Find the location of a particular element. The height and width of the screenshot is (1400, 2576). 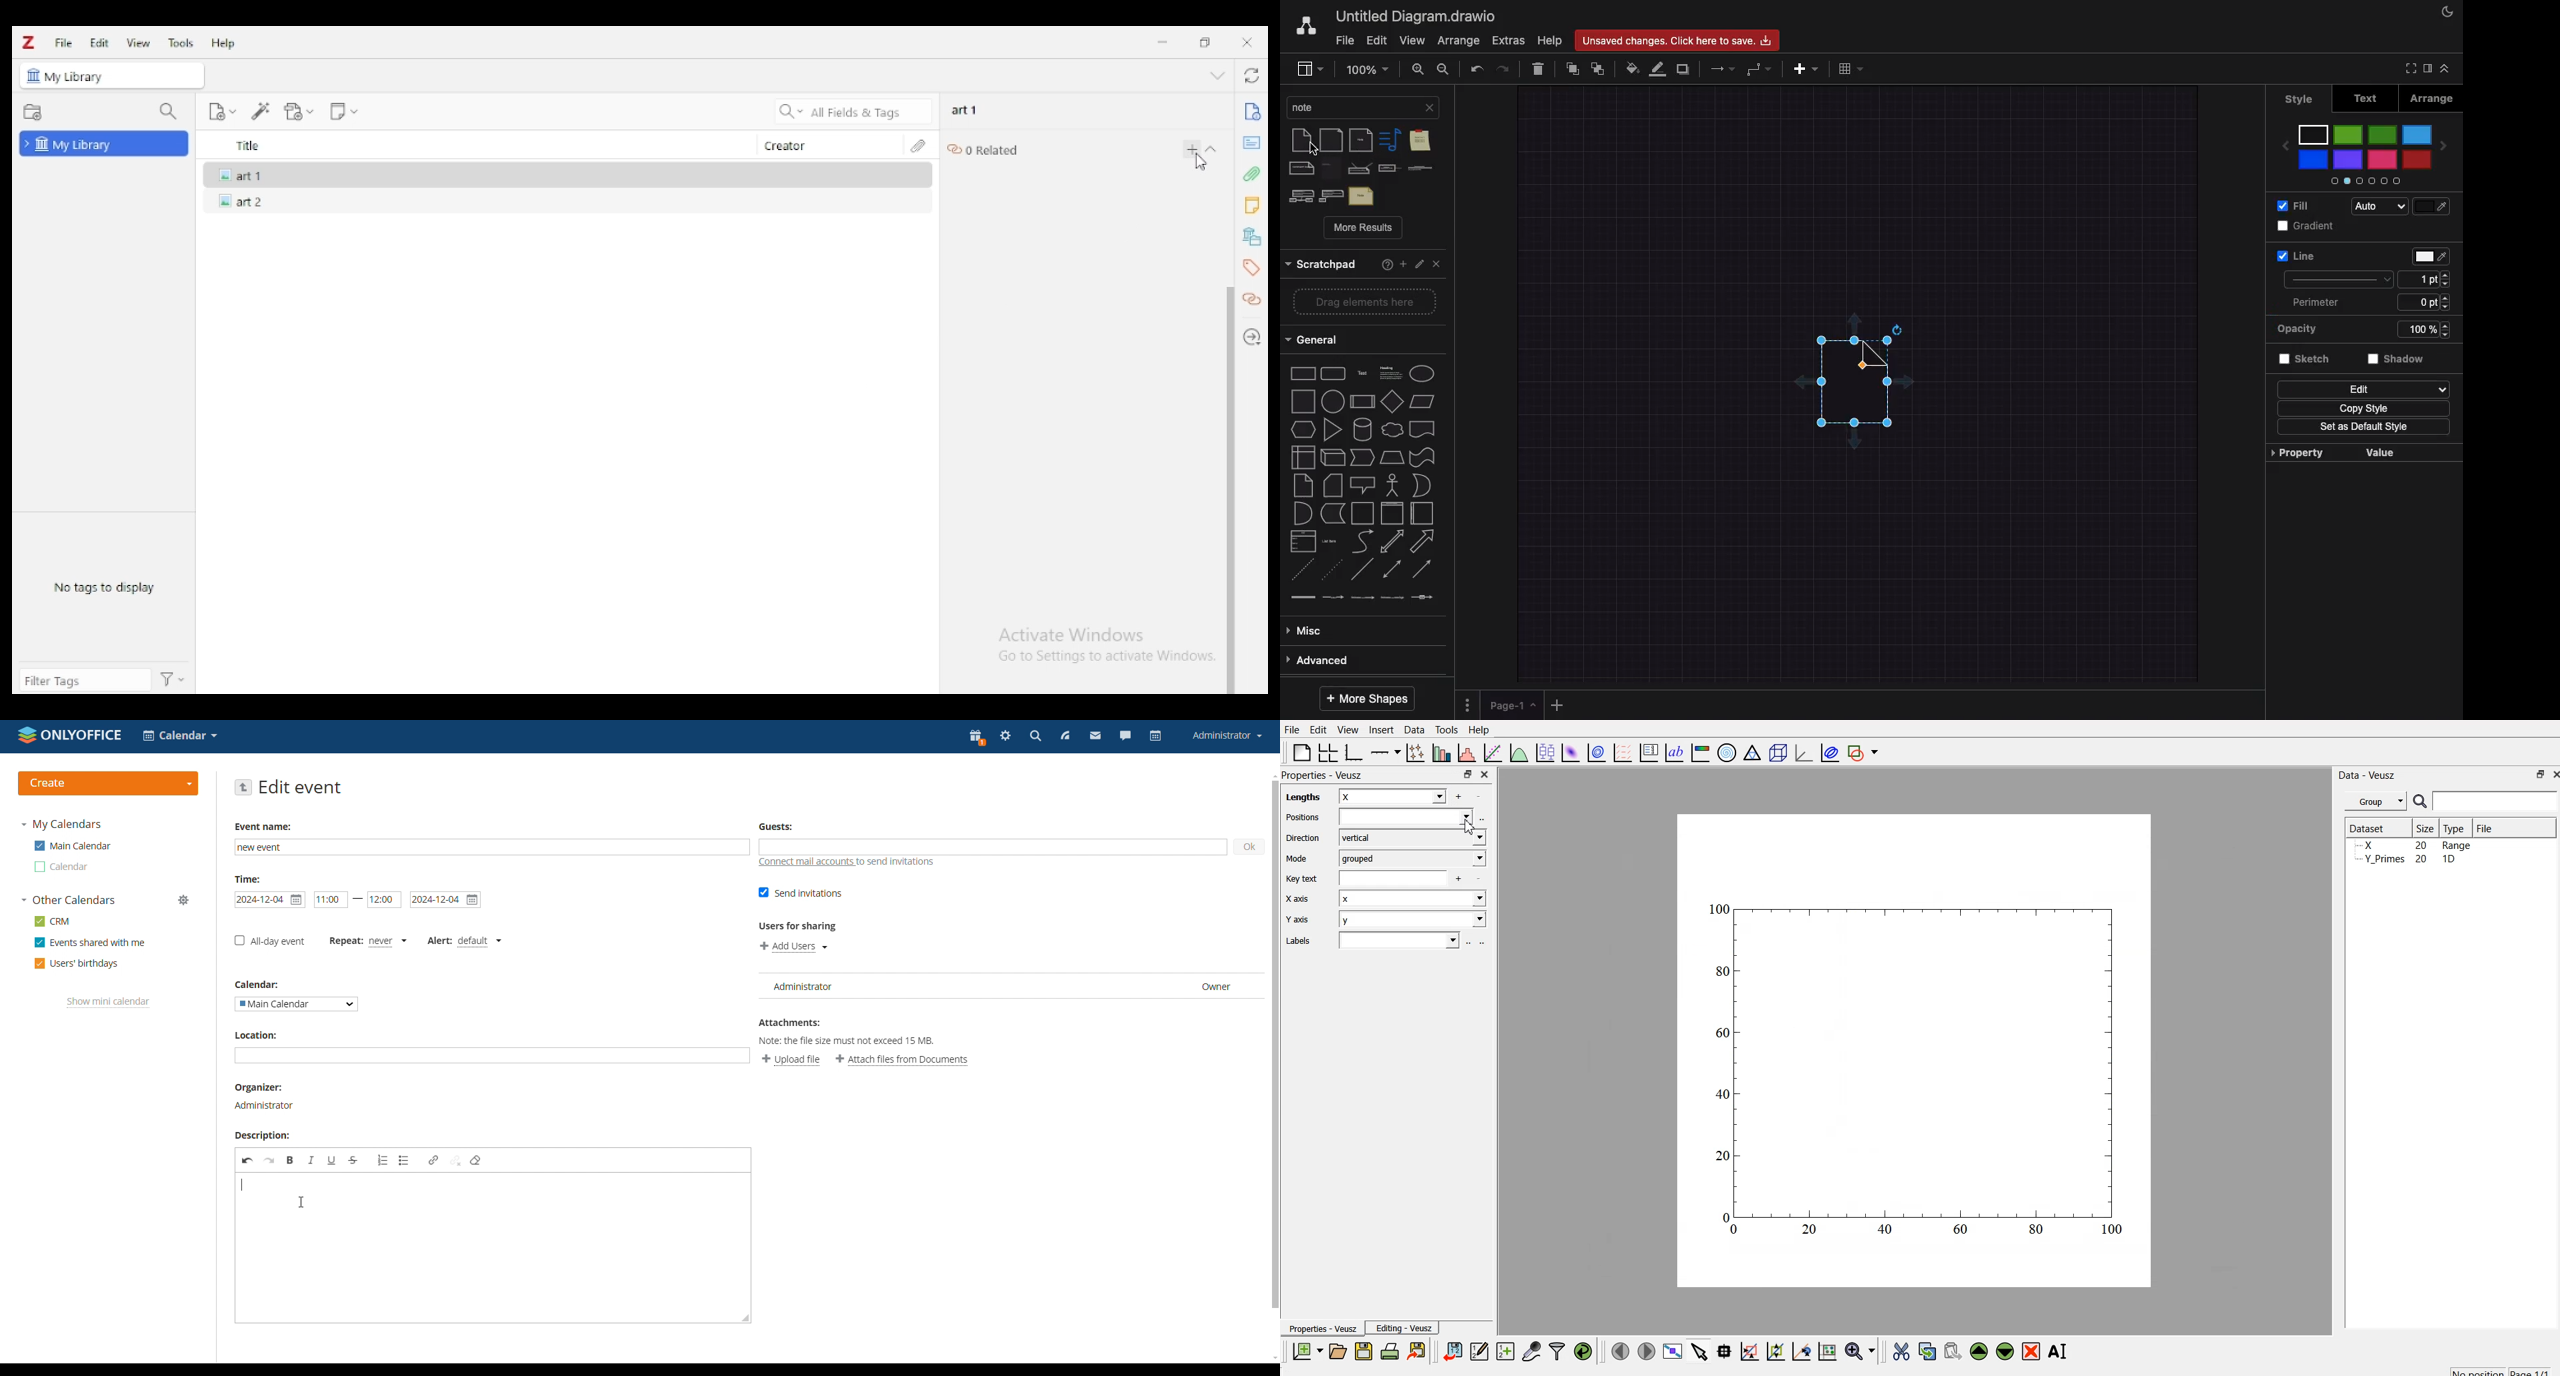

Guests: is located at coordinates (777, 825).